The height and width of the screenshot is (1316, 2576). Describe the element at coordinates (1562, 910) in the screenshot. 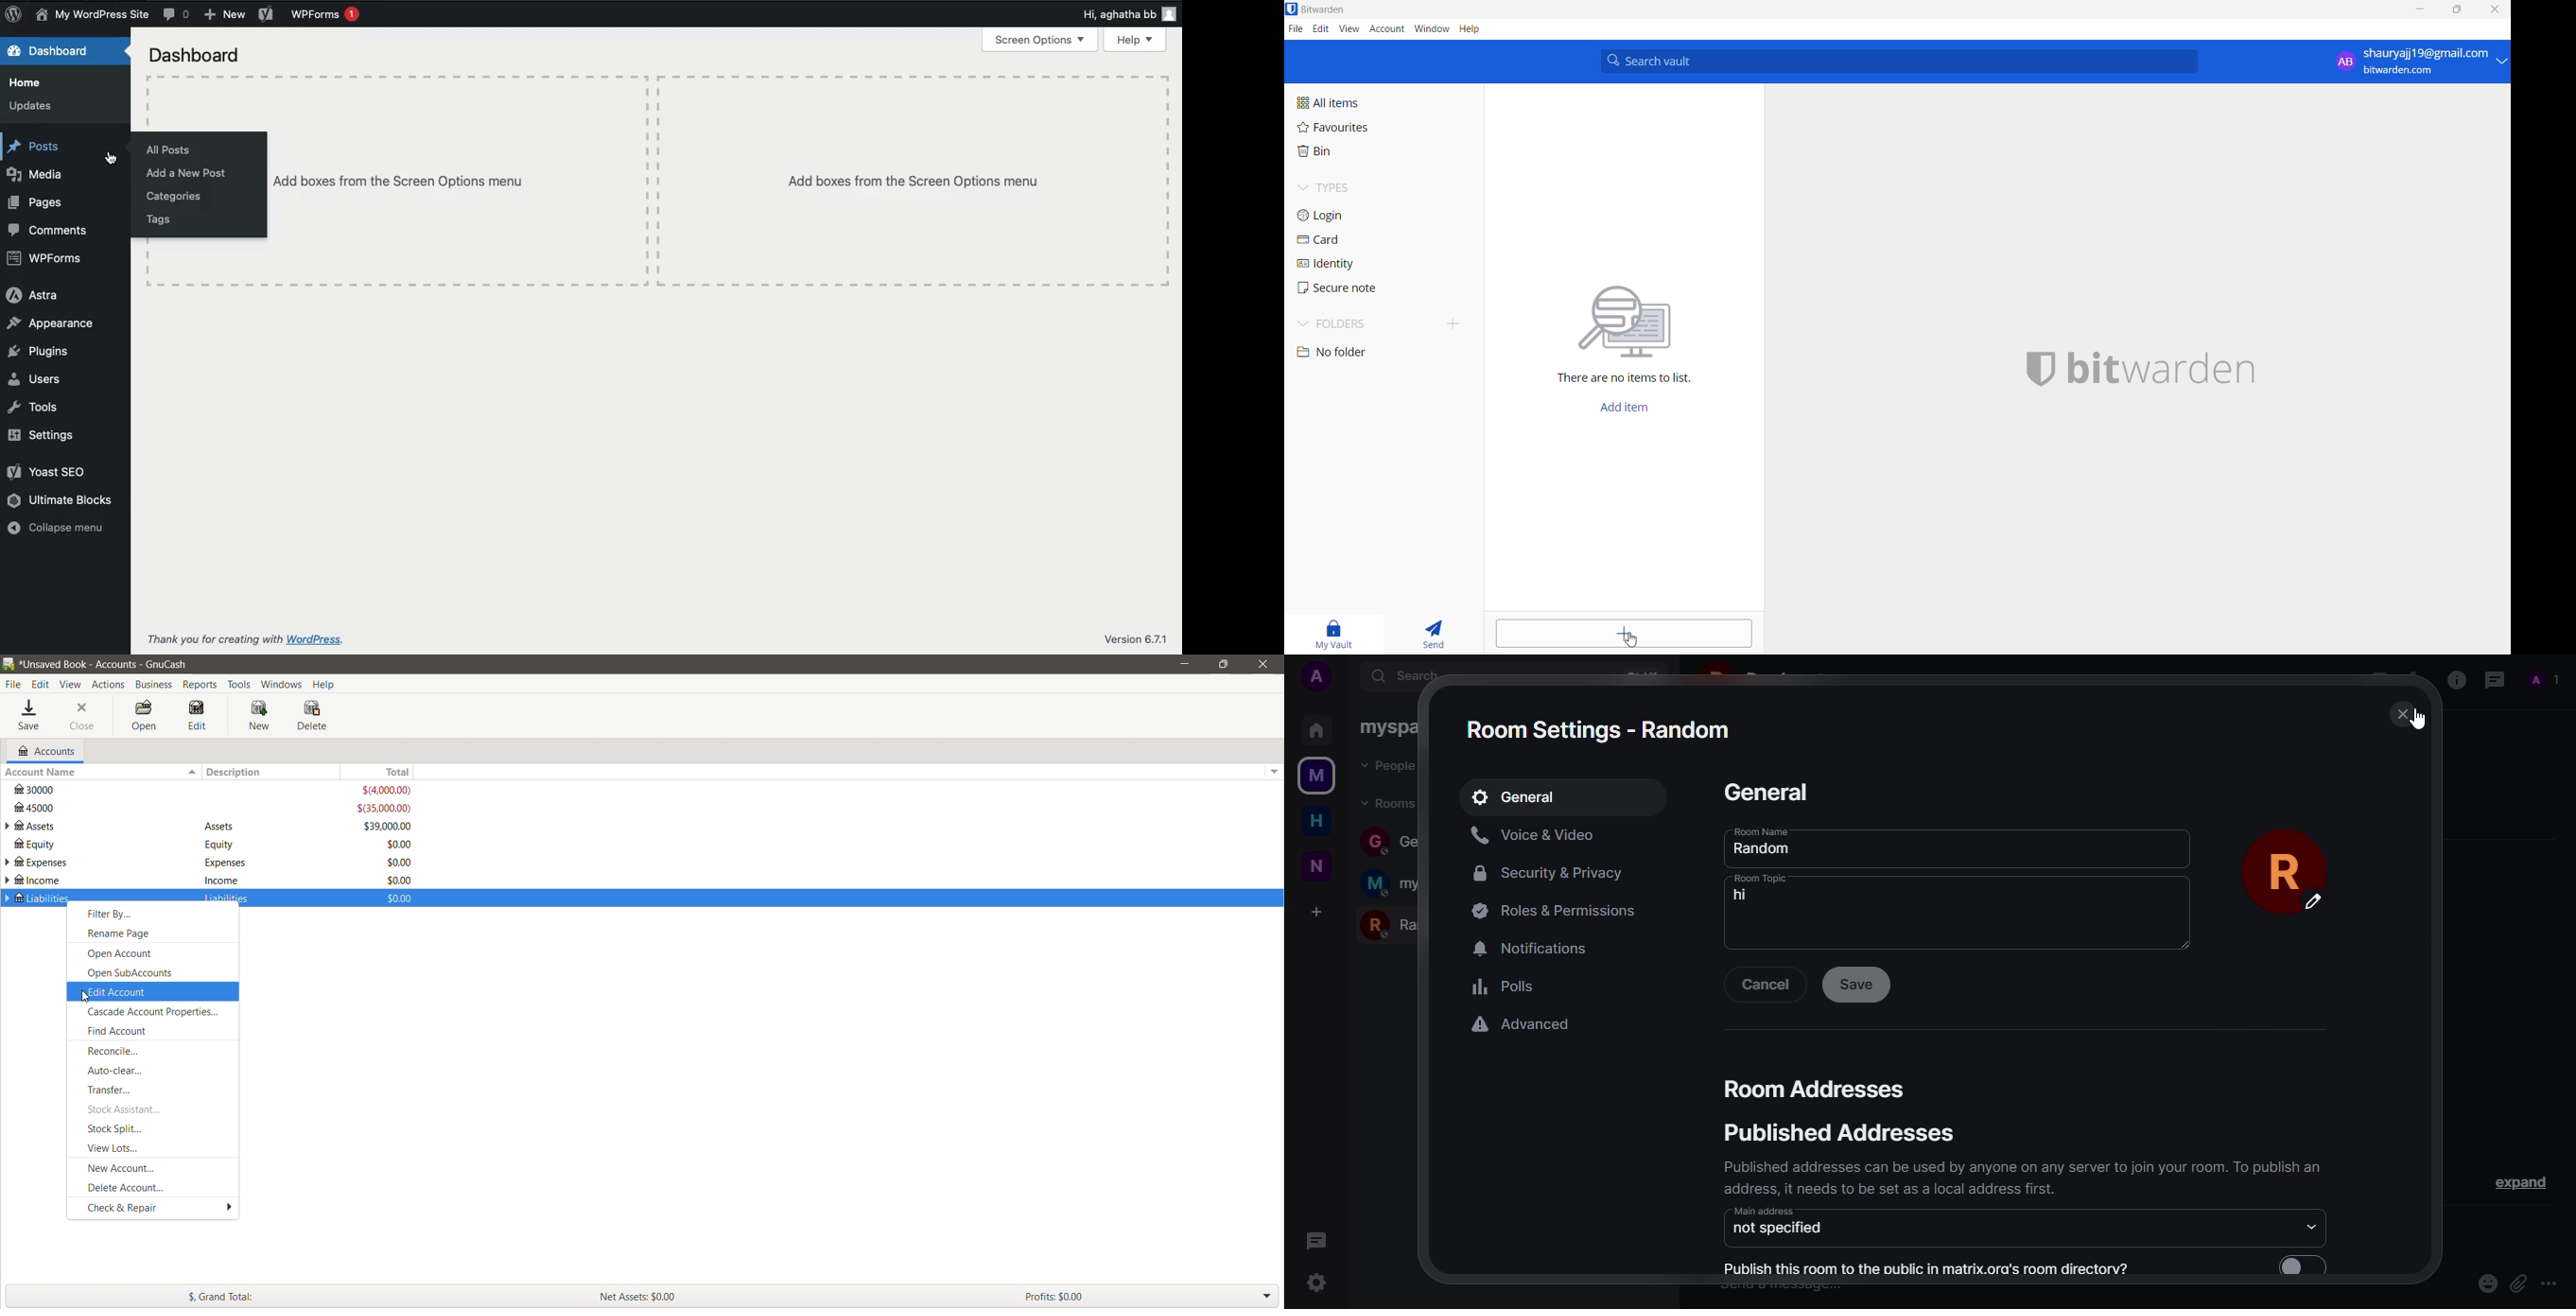

I see `permissions` at that location.